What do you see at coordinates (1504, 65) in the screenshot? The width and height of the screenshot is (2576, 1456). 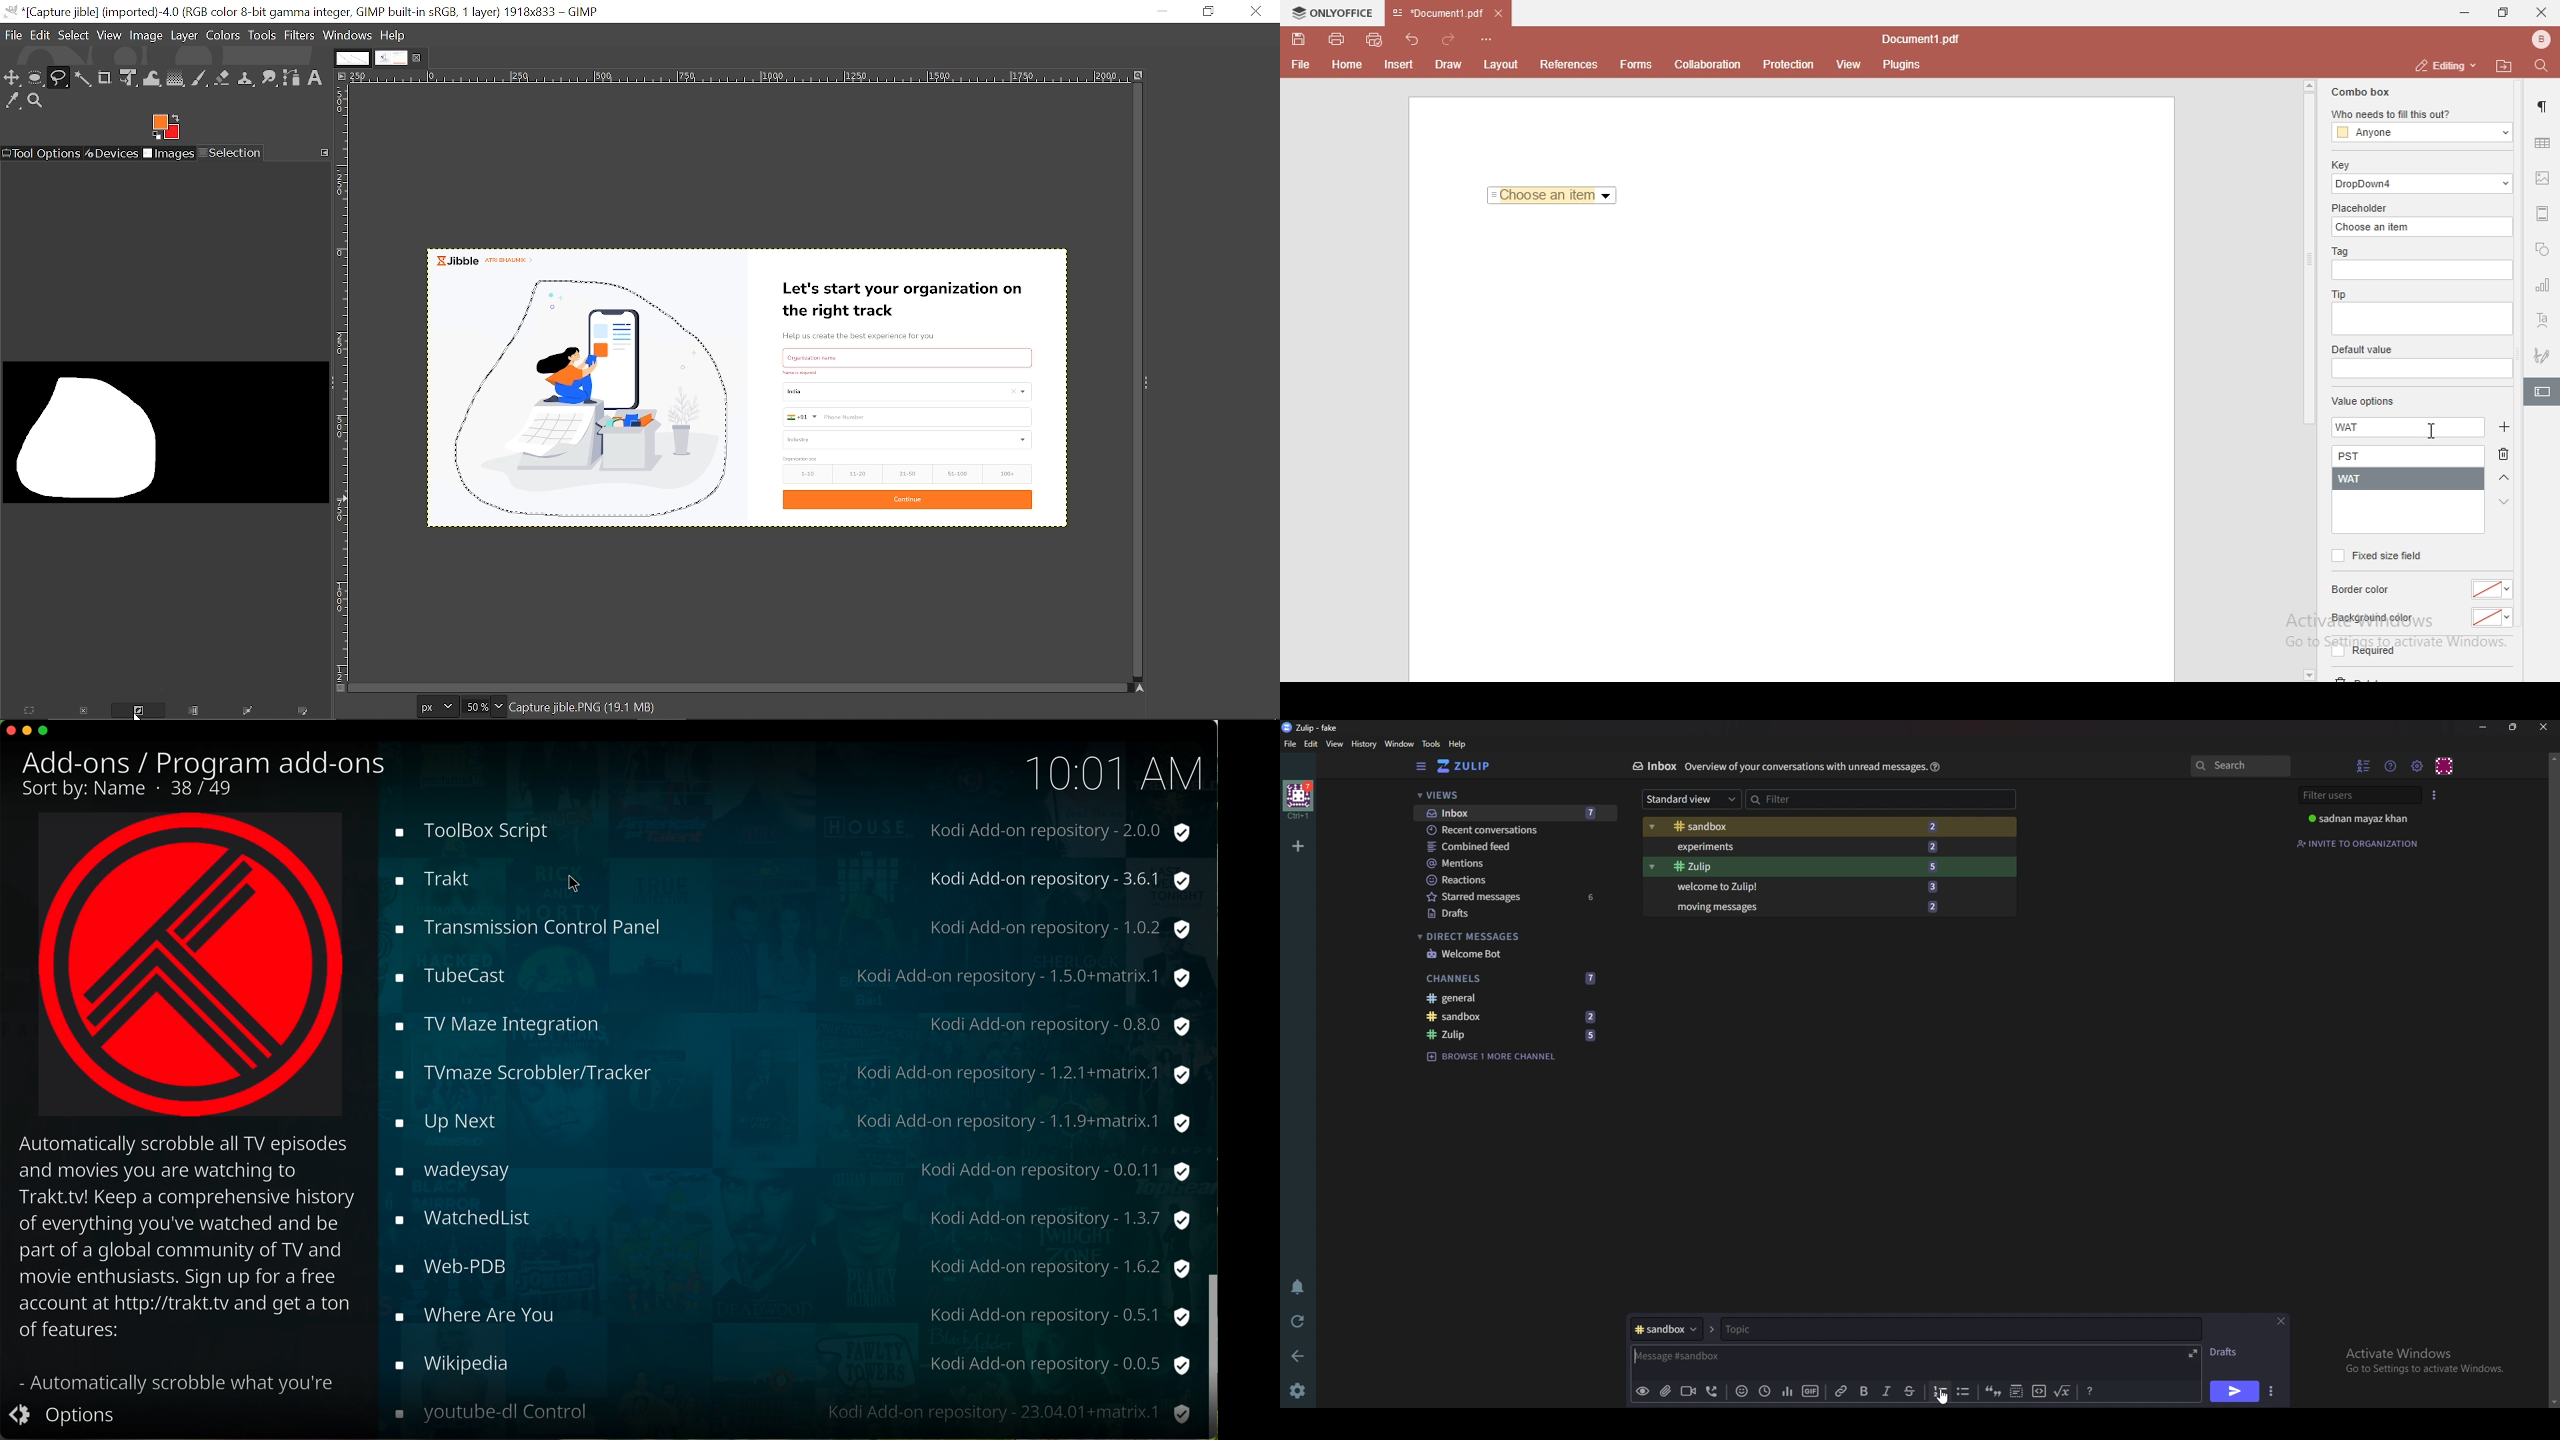 I see `layout` at bounding box center [1504, 65].